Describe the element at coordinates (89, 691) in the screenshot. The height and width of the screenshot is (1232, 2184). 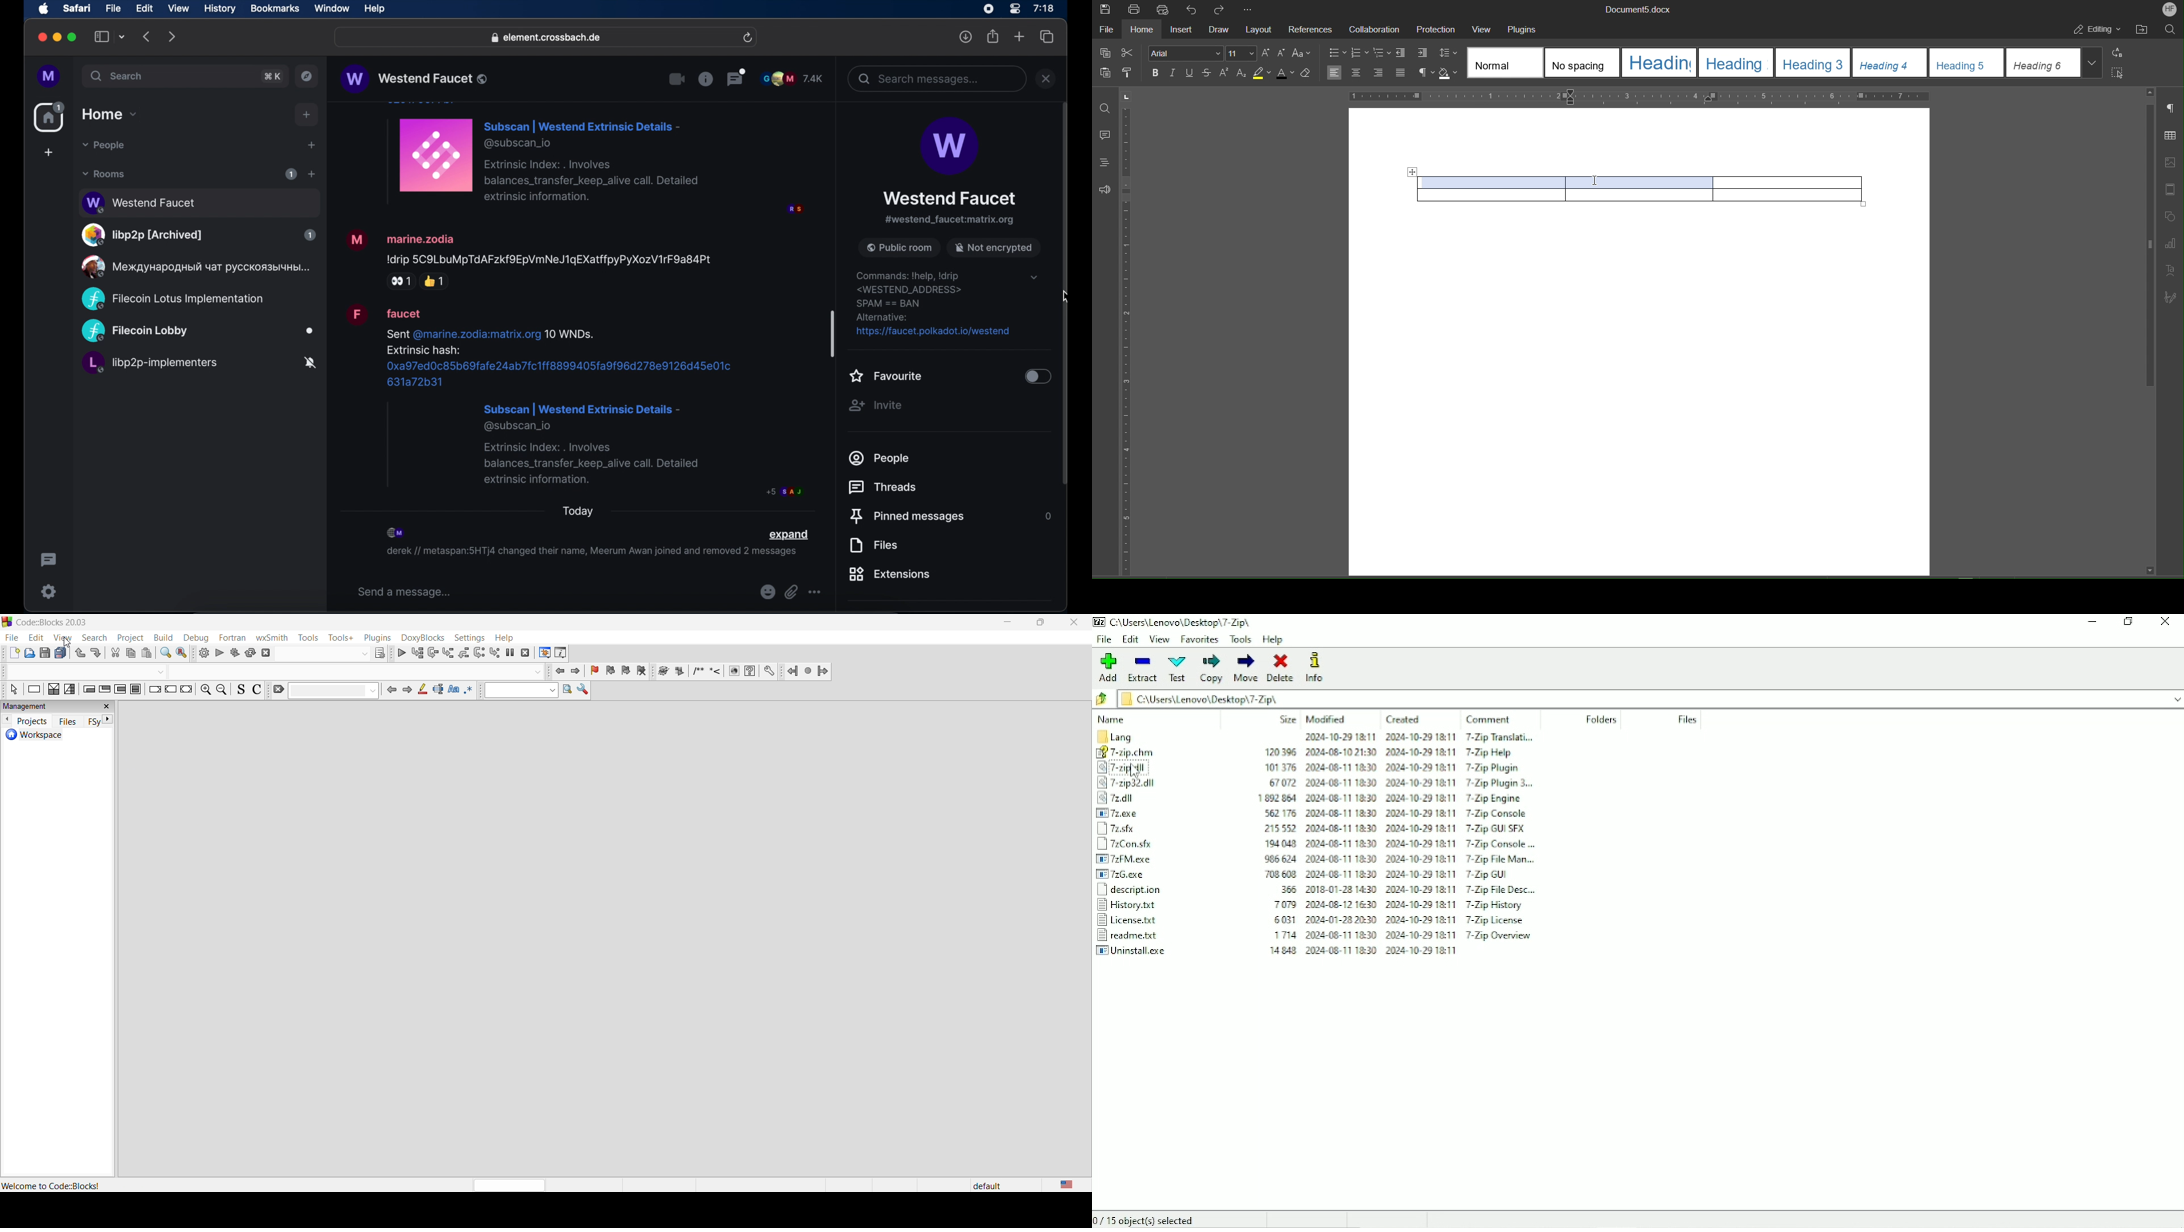
I see `entry conditional loop` at that location.